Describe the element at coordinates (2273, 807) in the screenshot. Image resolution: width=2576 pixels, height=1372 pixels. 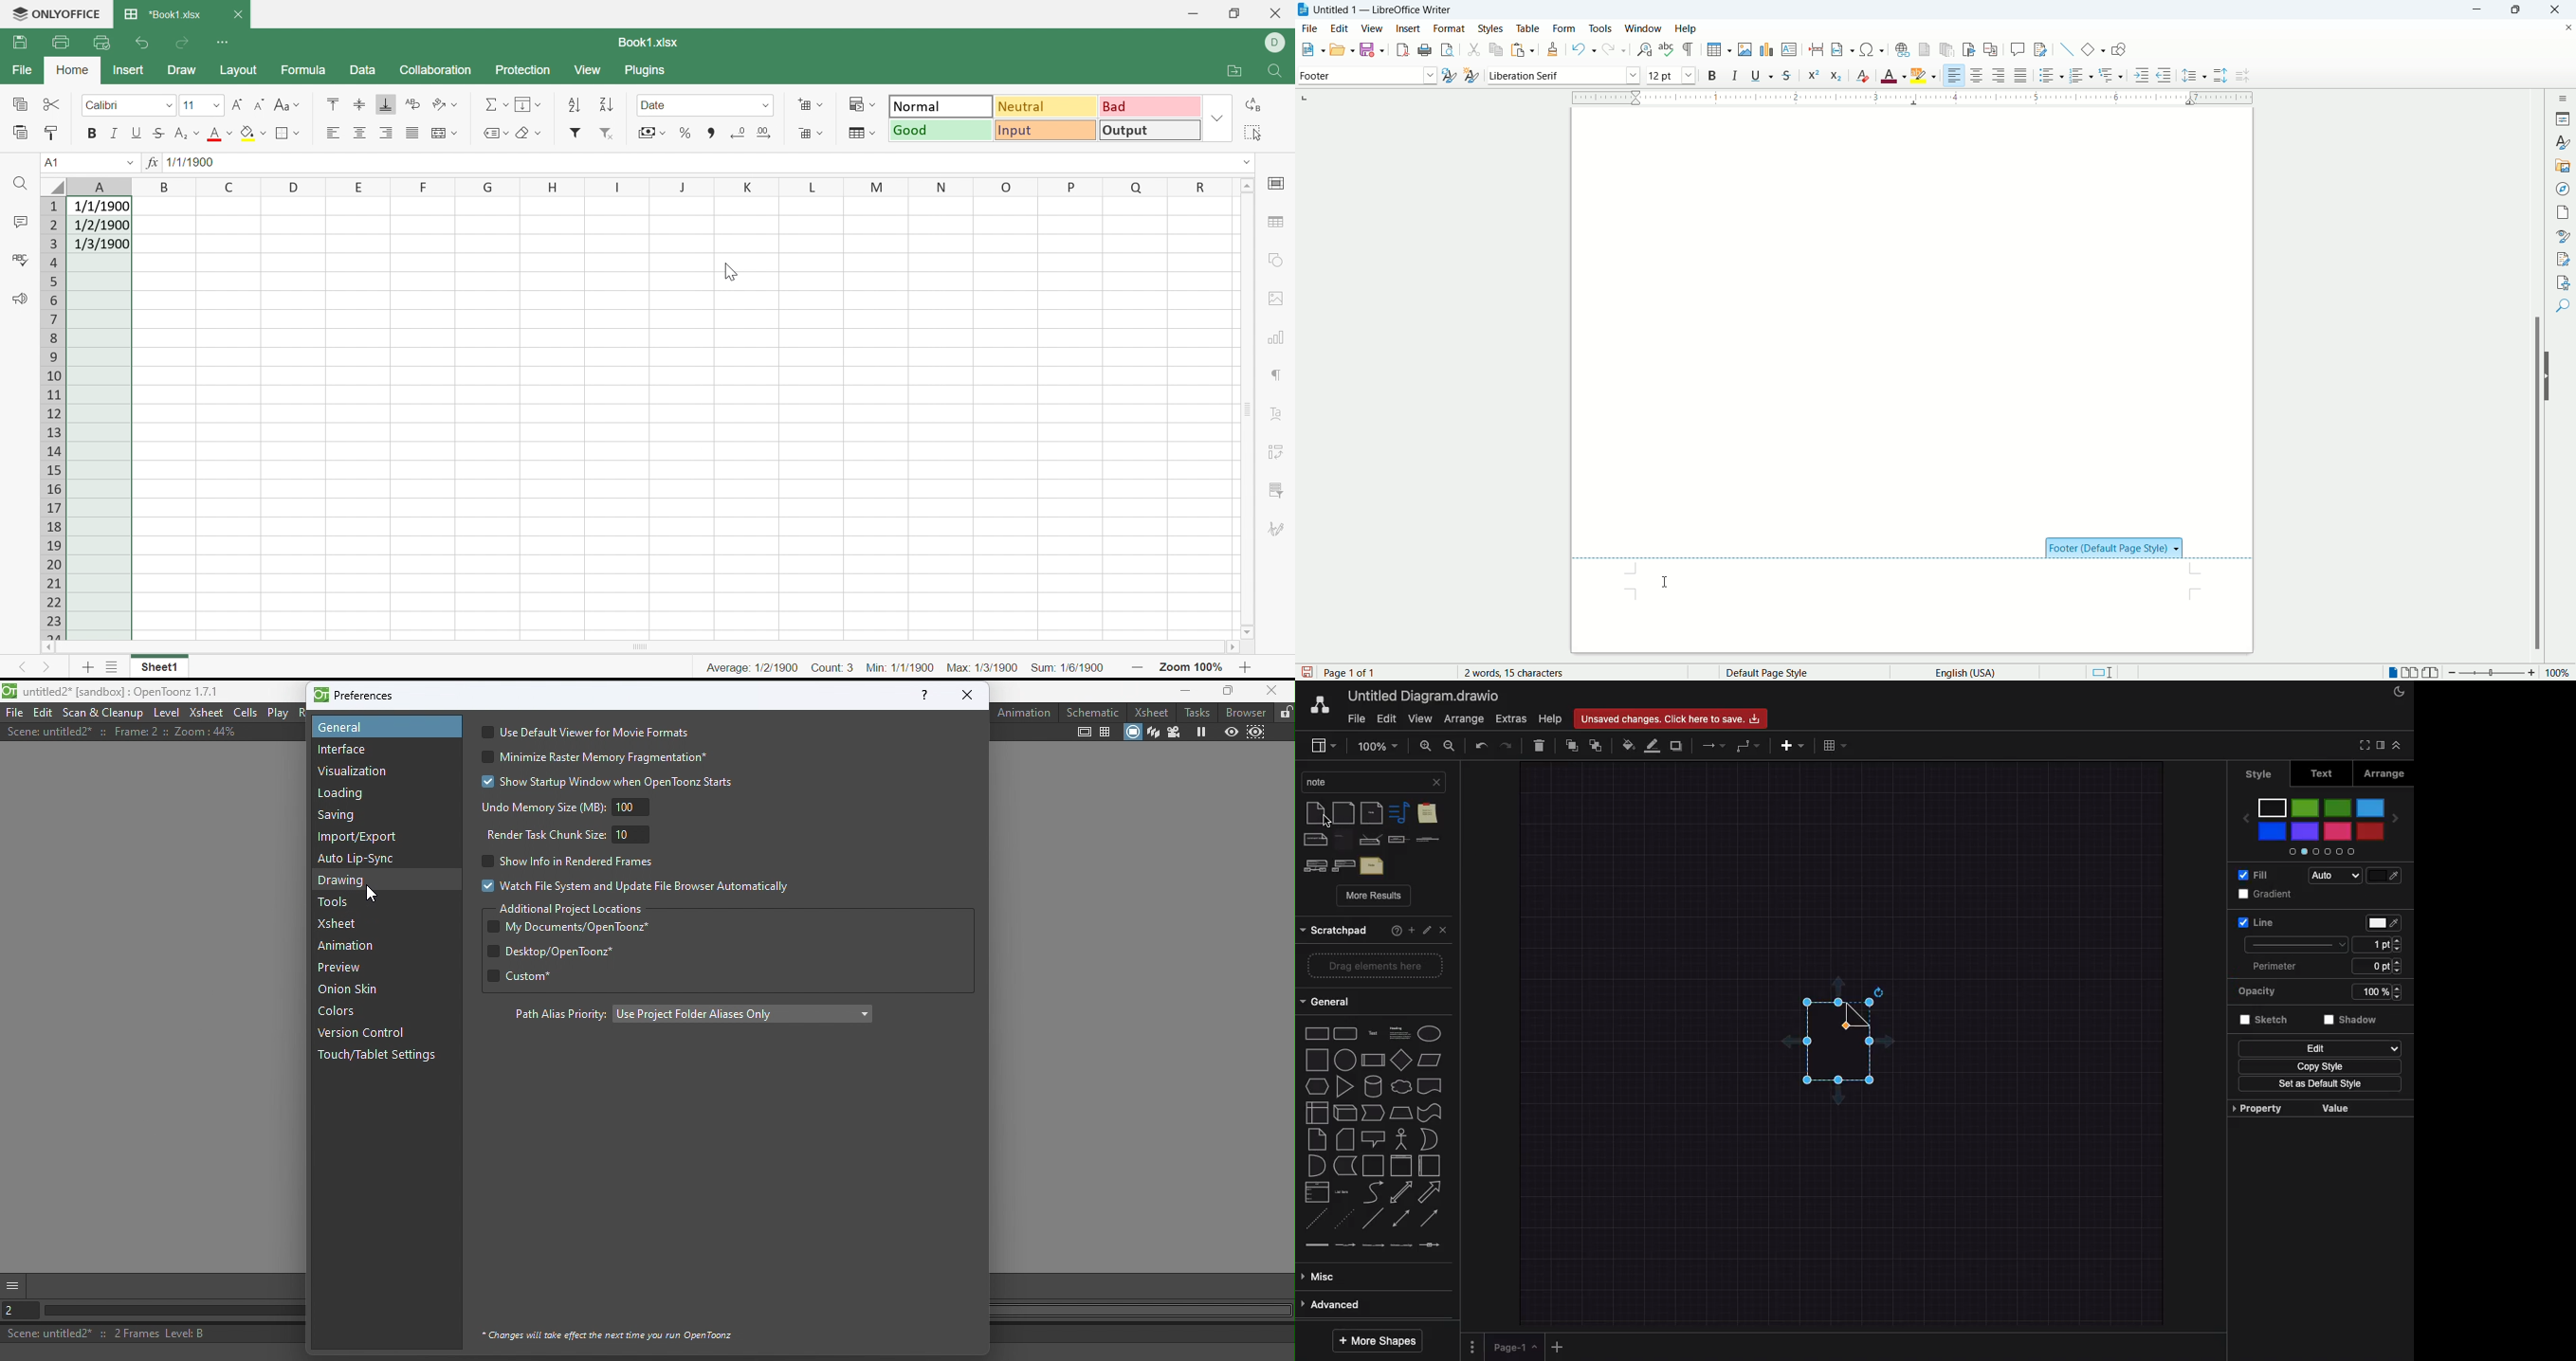
I see `black` at that location.